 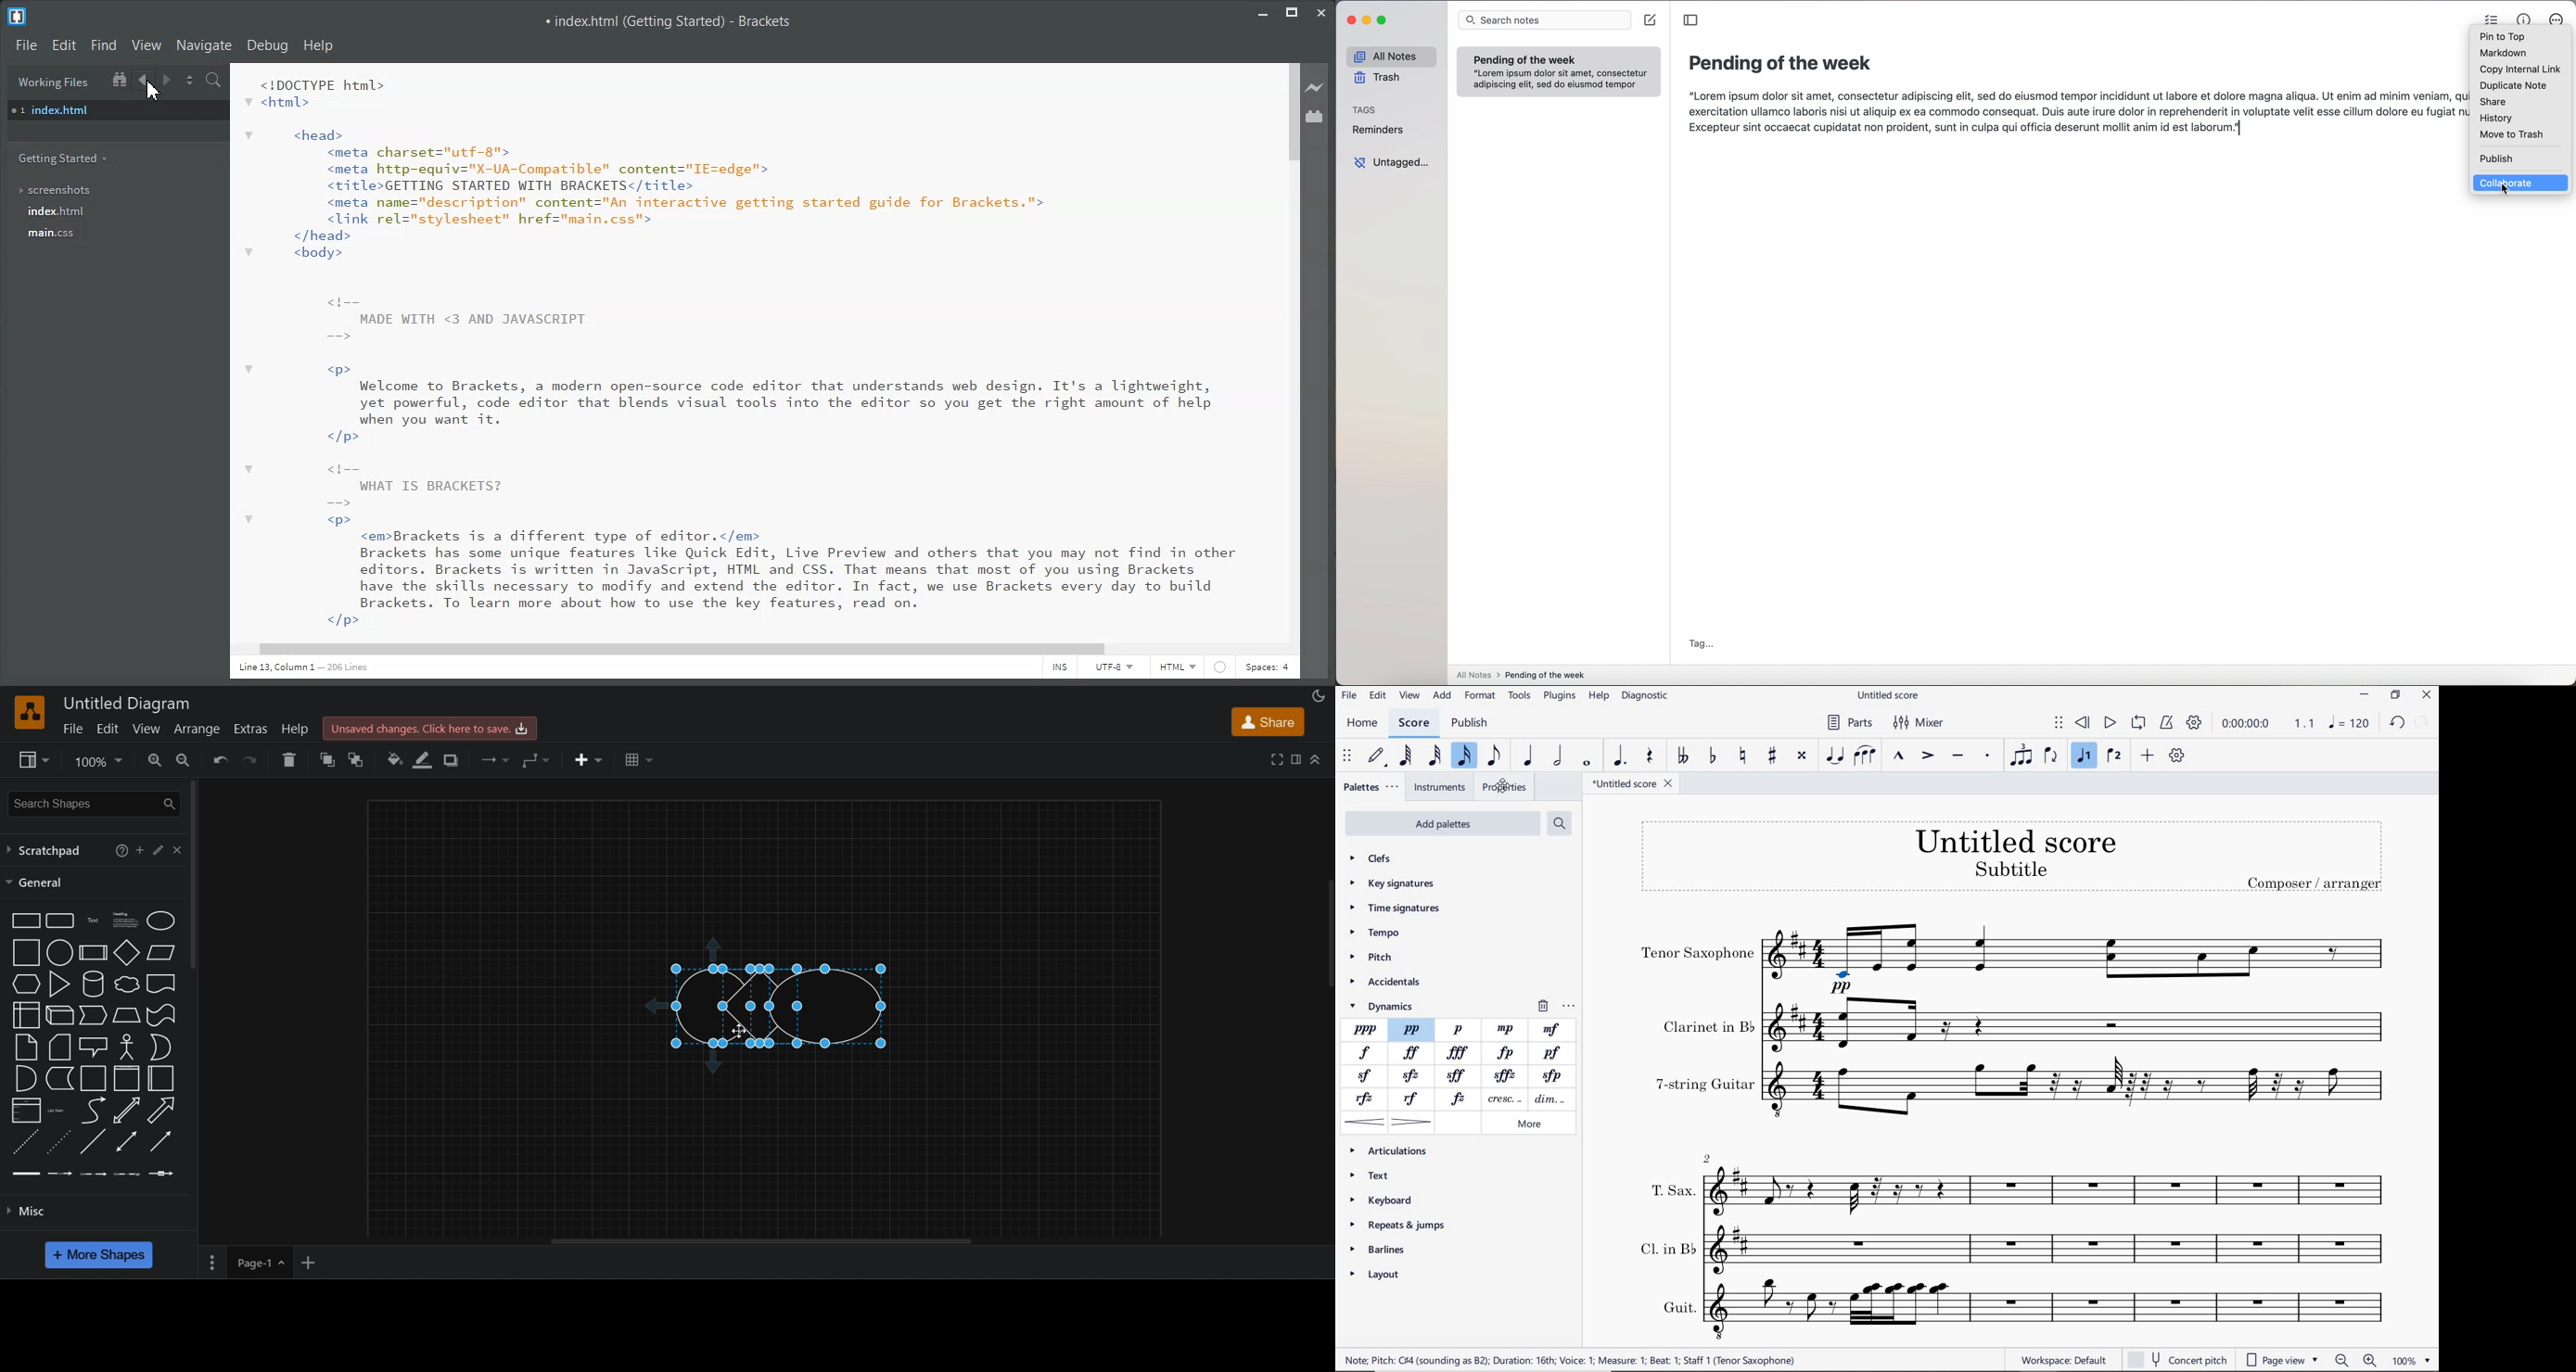 I want to click on note, so click(x=25, y=1047).